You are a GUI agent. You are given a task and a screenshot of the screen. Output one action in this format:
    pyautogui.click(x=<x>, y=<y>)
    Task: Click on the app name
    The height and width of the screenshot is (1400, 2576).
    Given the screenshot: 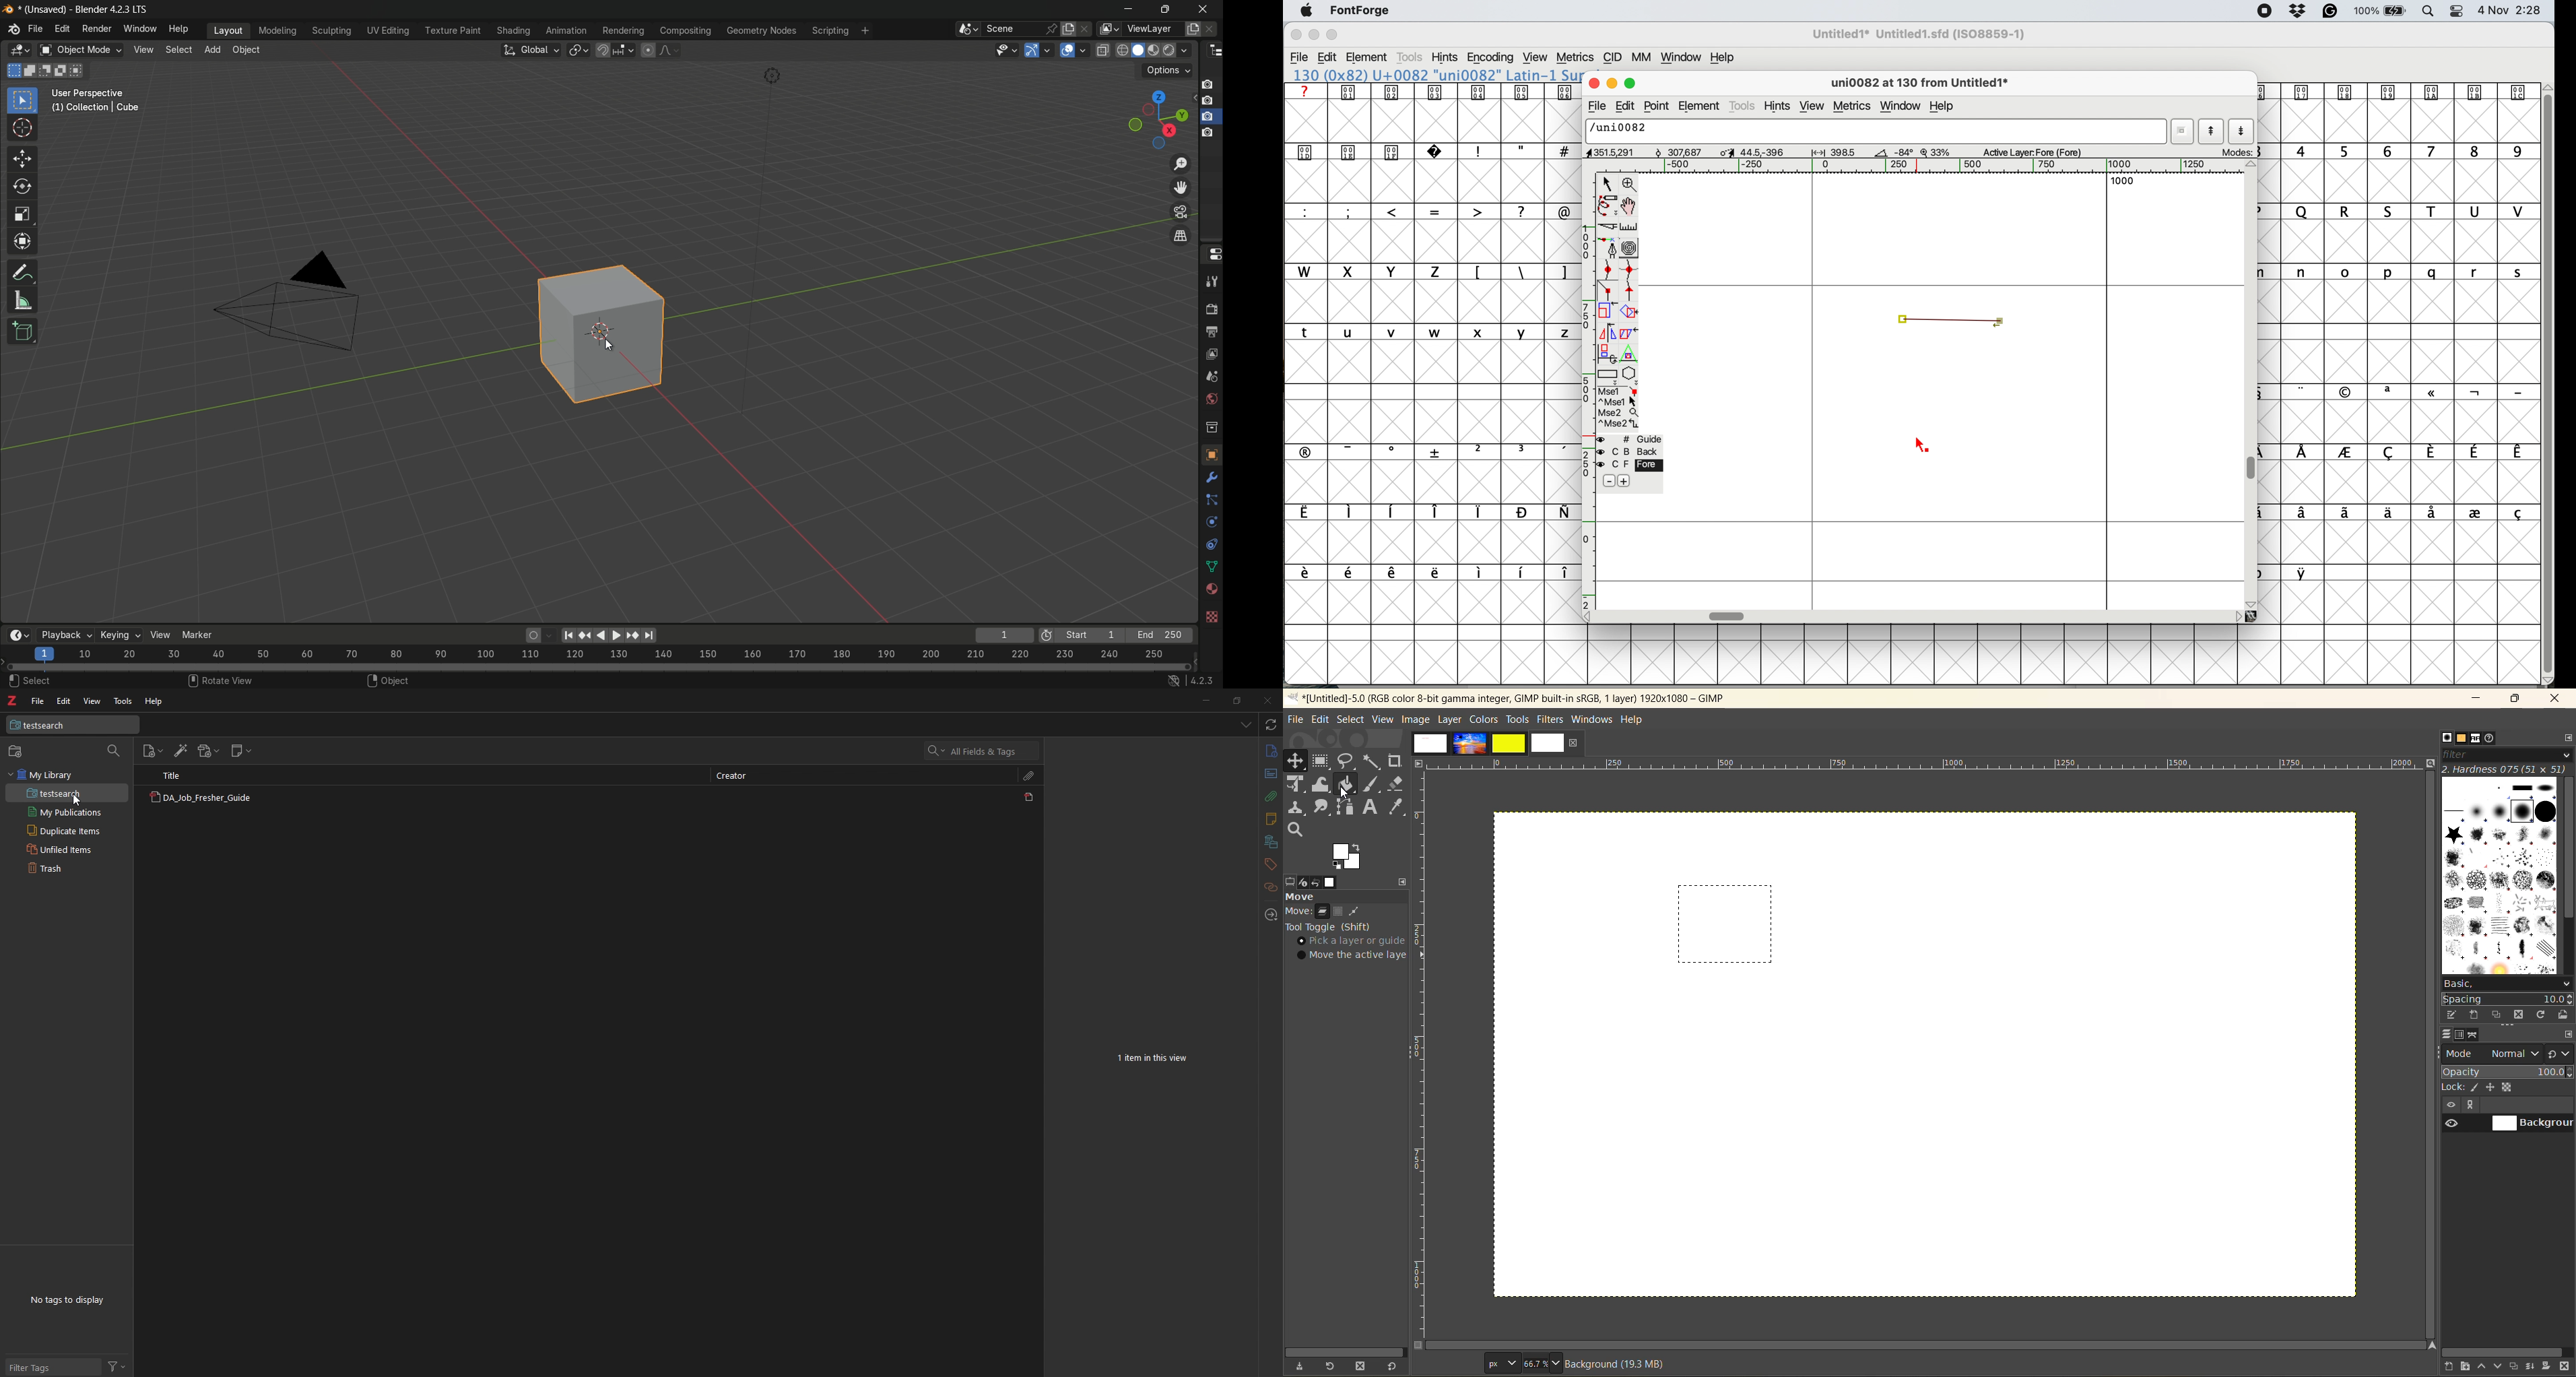 What is the action you would take?
    pyautogui.click(x=112, y=11)
    